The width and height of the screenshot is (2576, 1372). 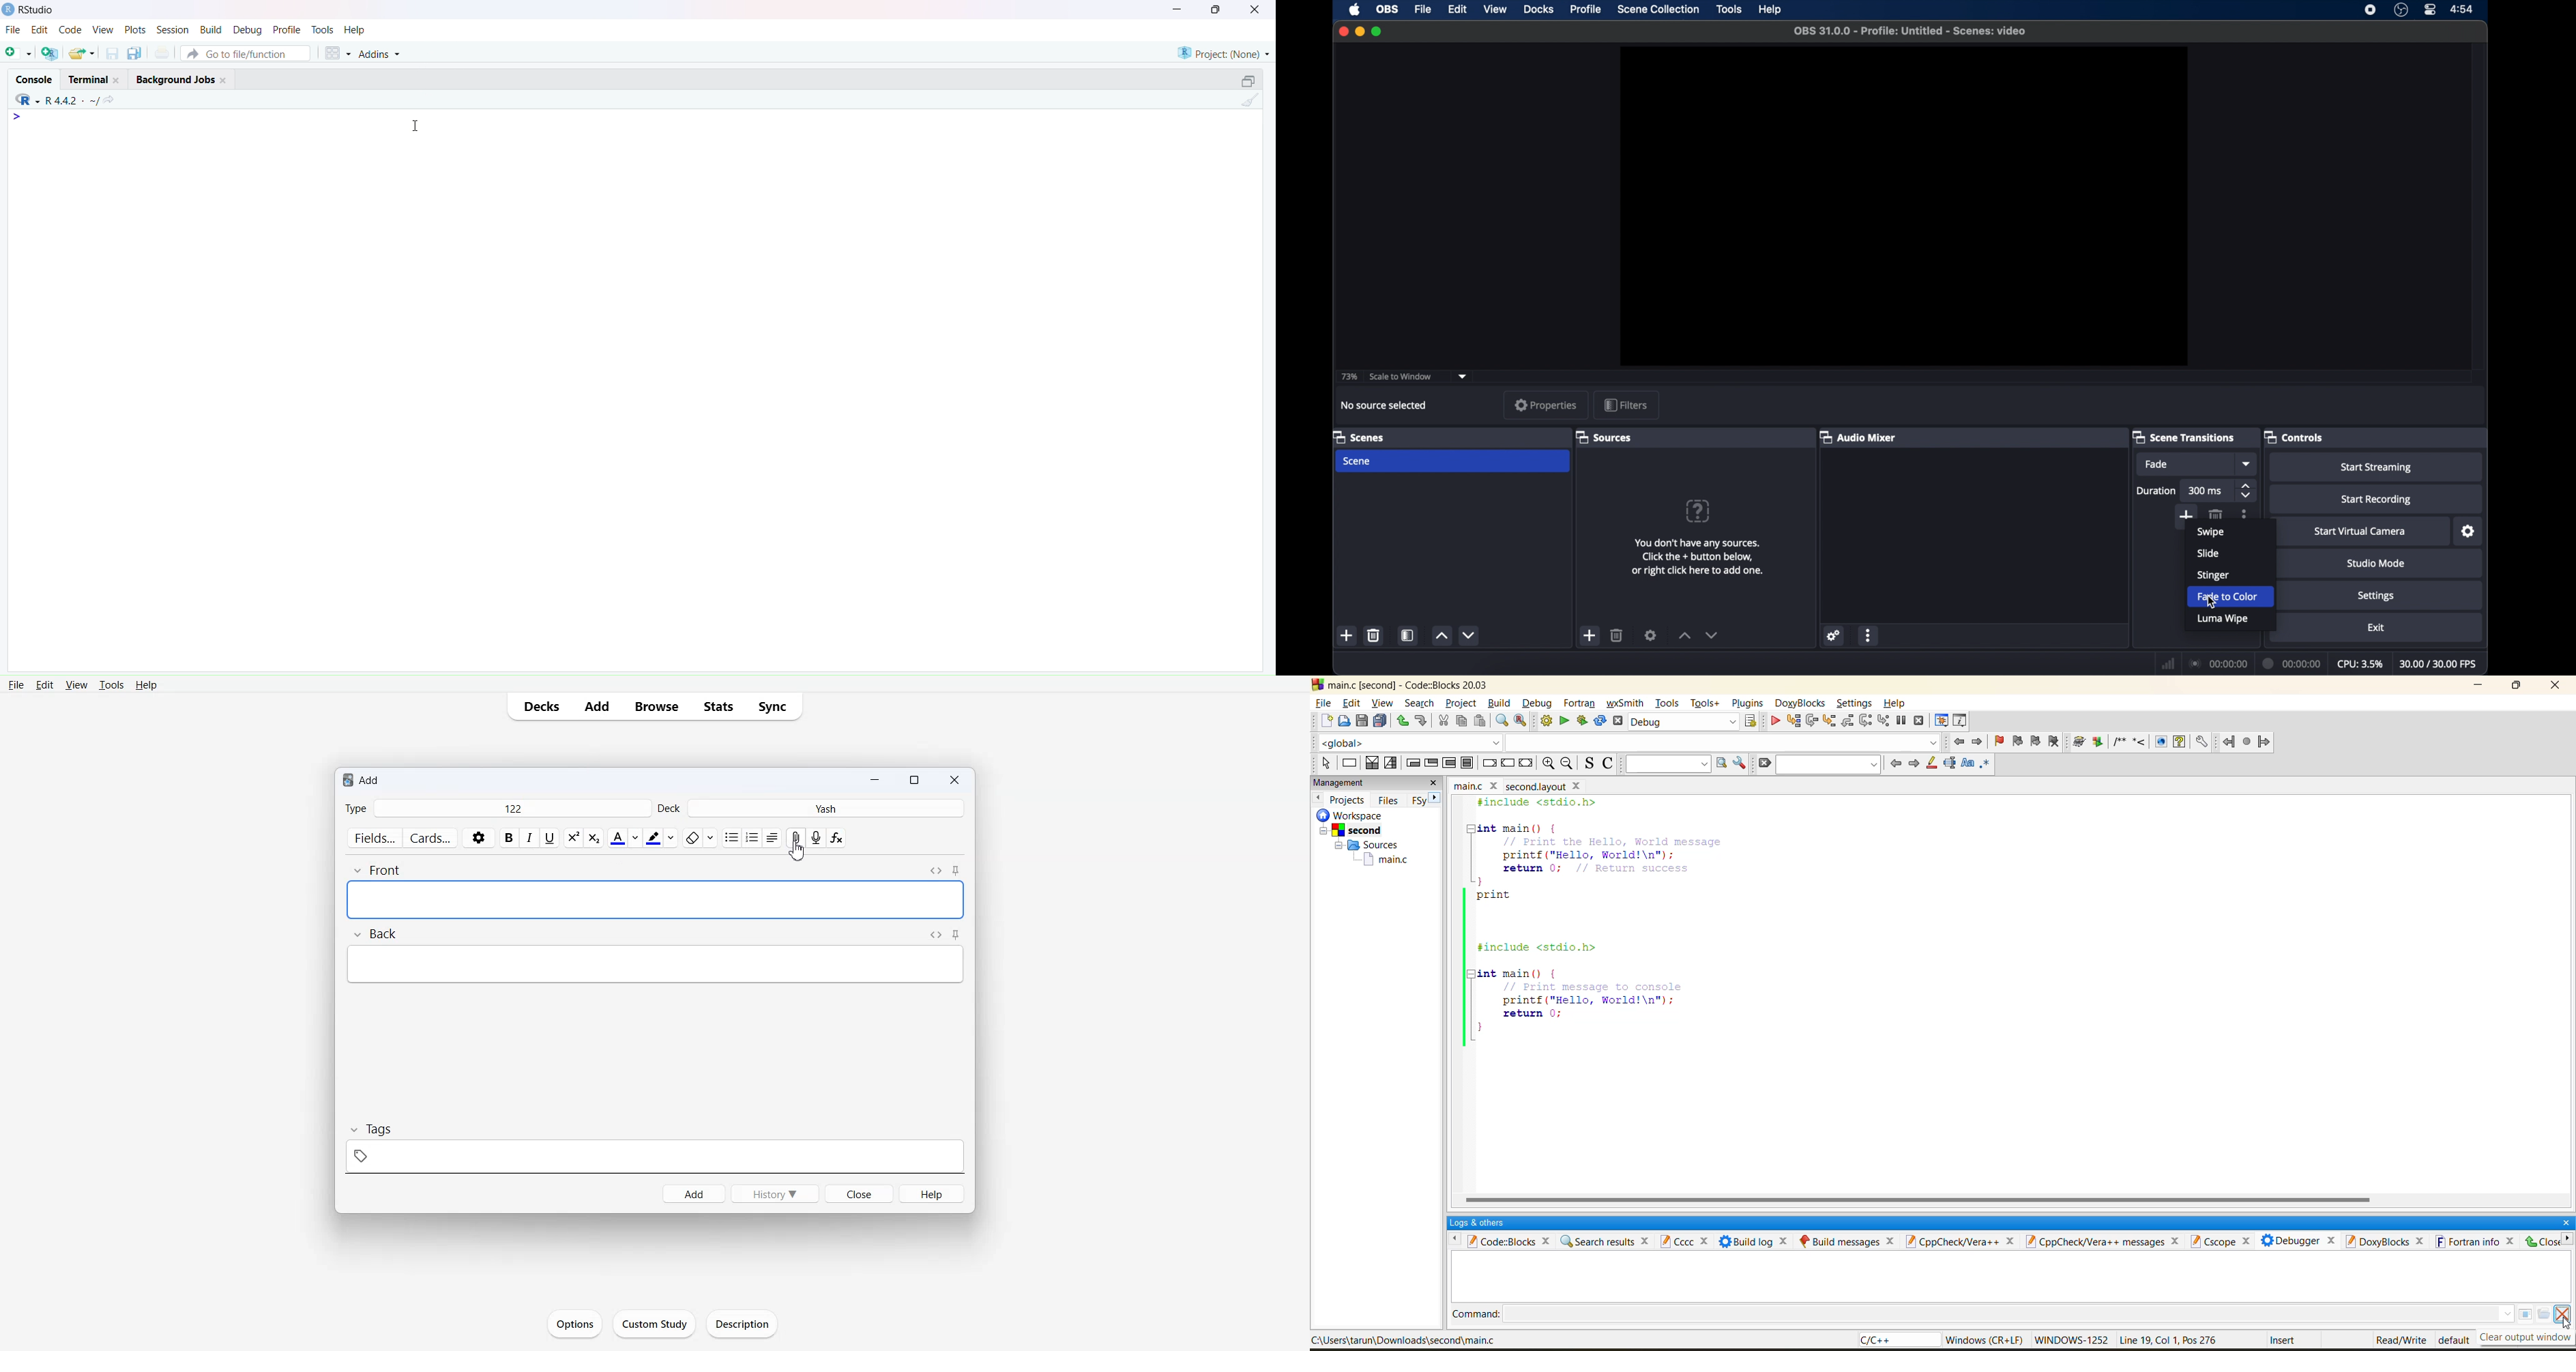 I want to click on help, so click(x=356, y=31).